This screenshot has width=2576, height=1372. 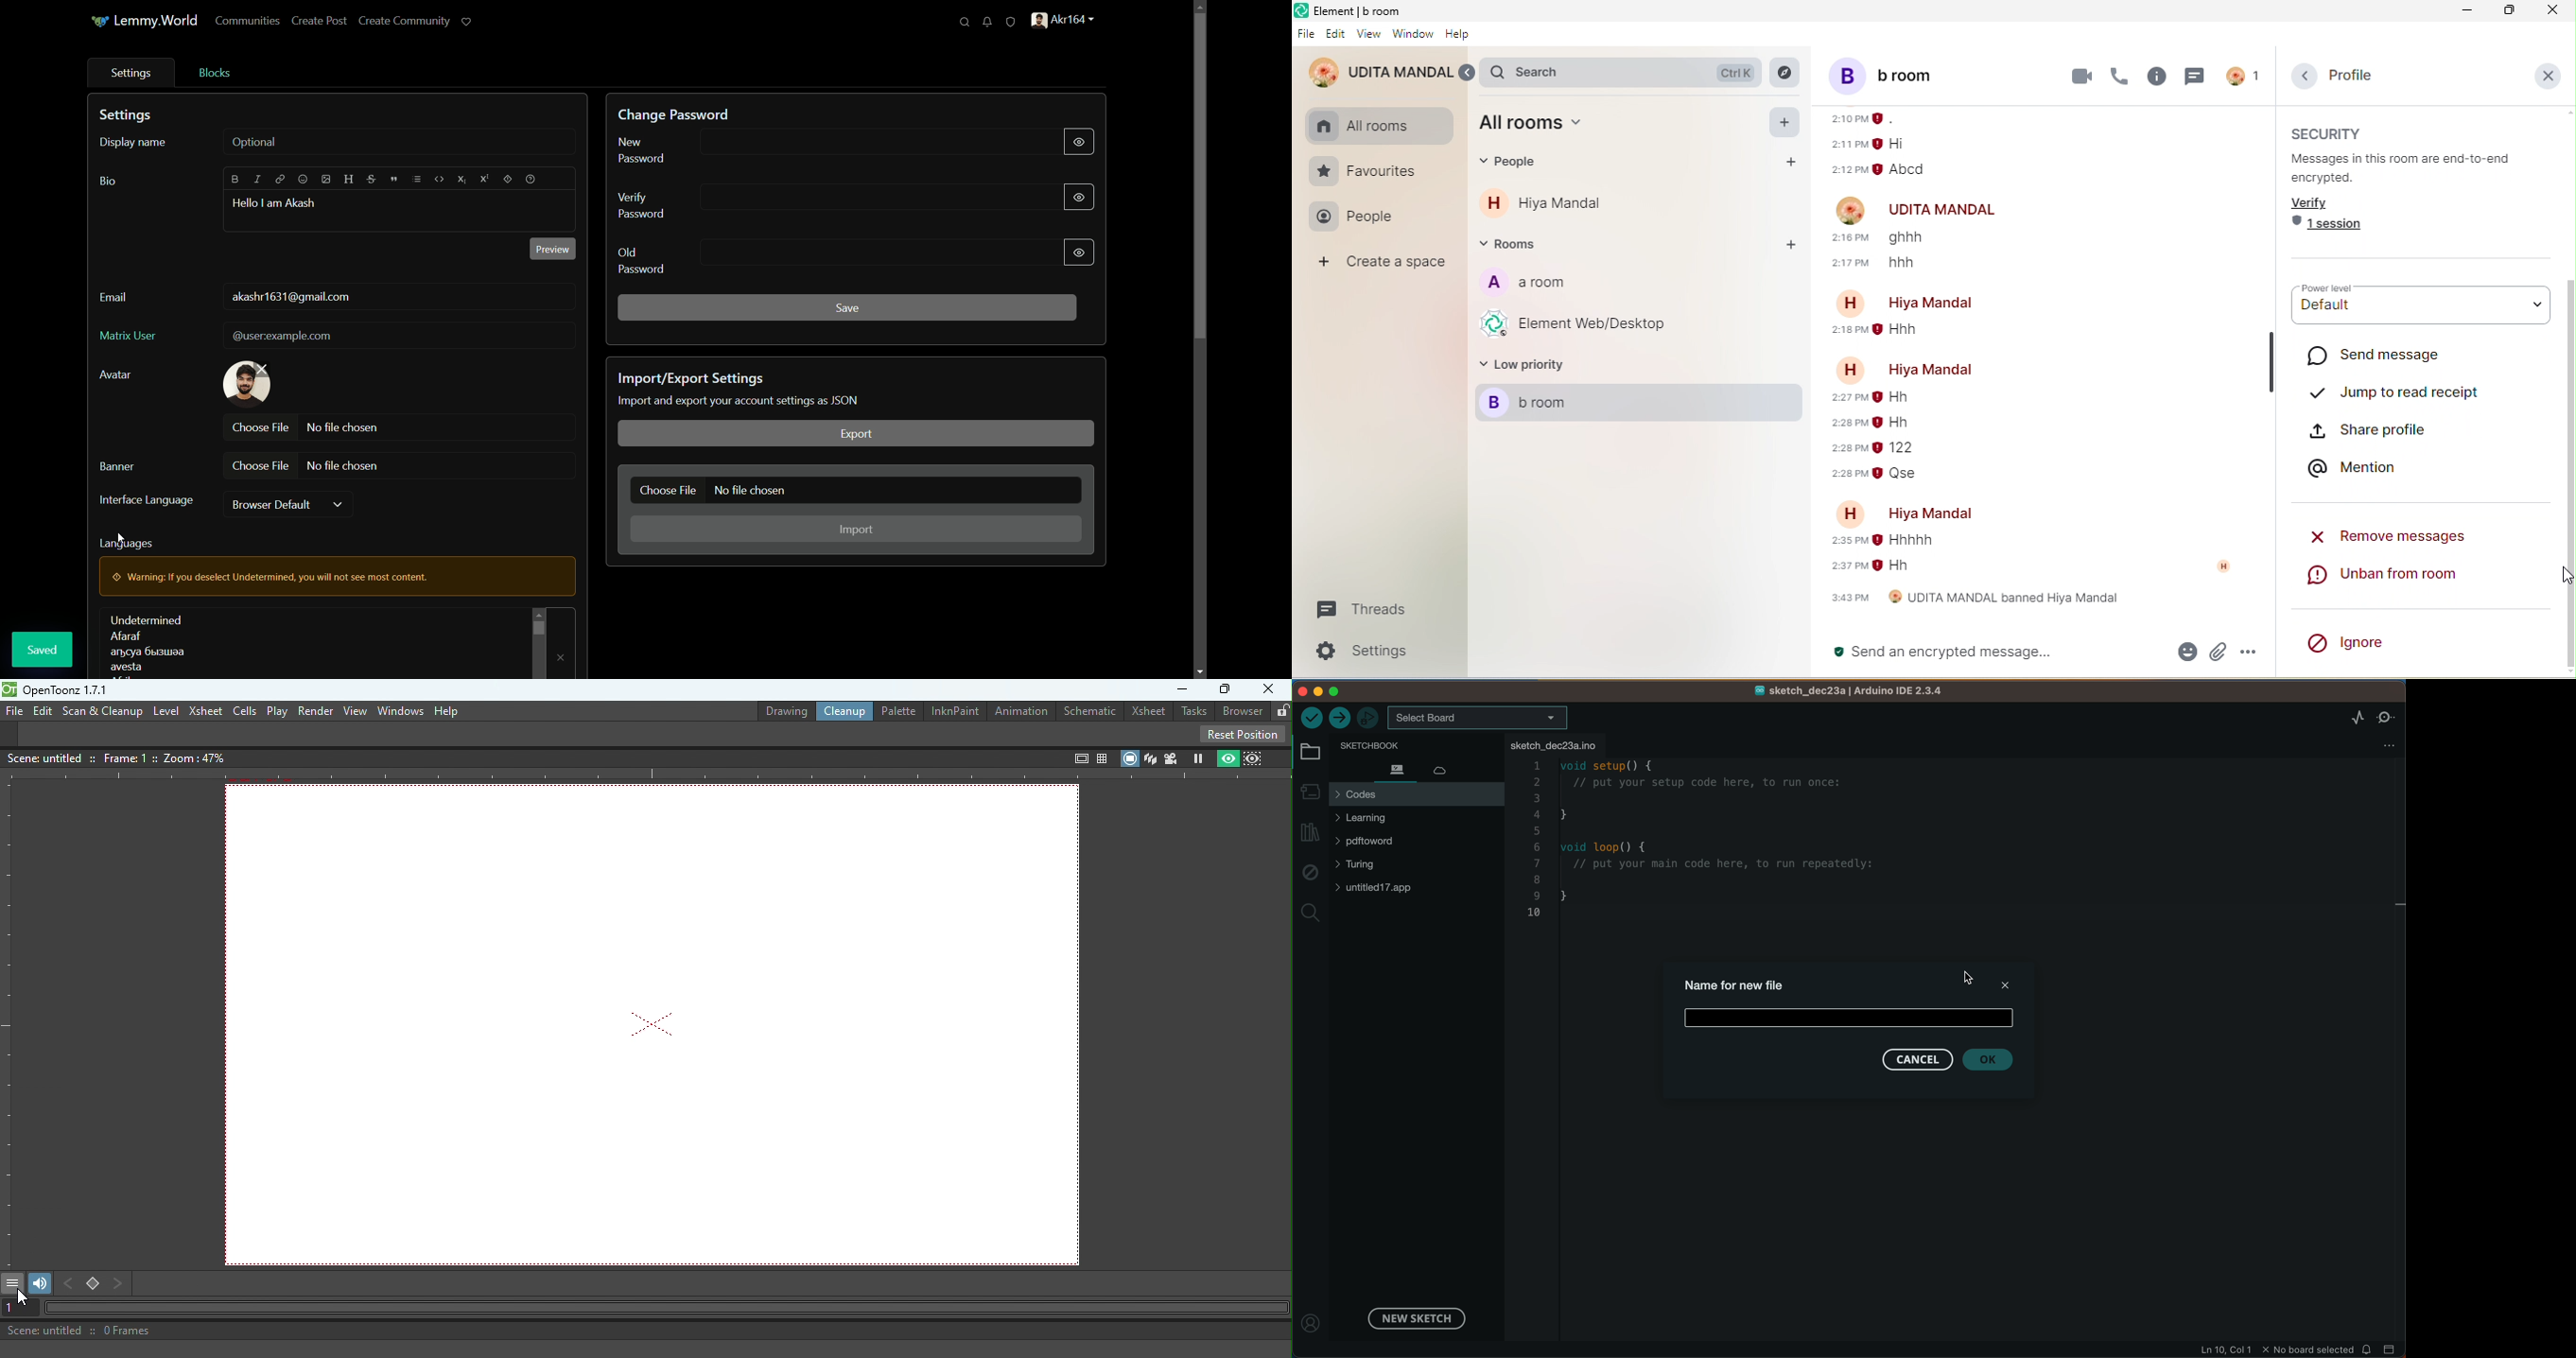 I want to click on create a space, so click(x=1386, y=264).